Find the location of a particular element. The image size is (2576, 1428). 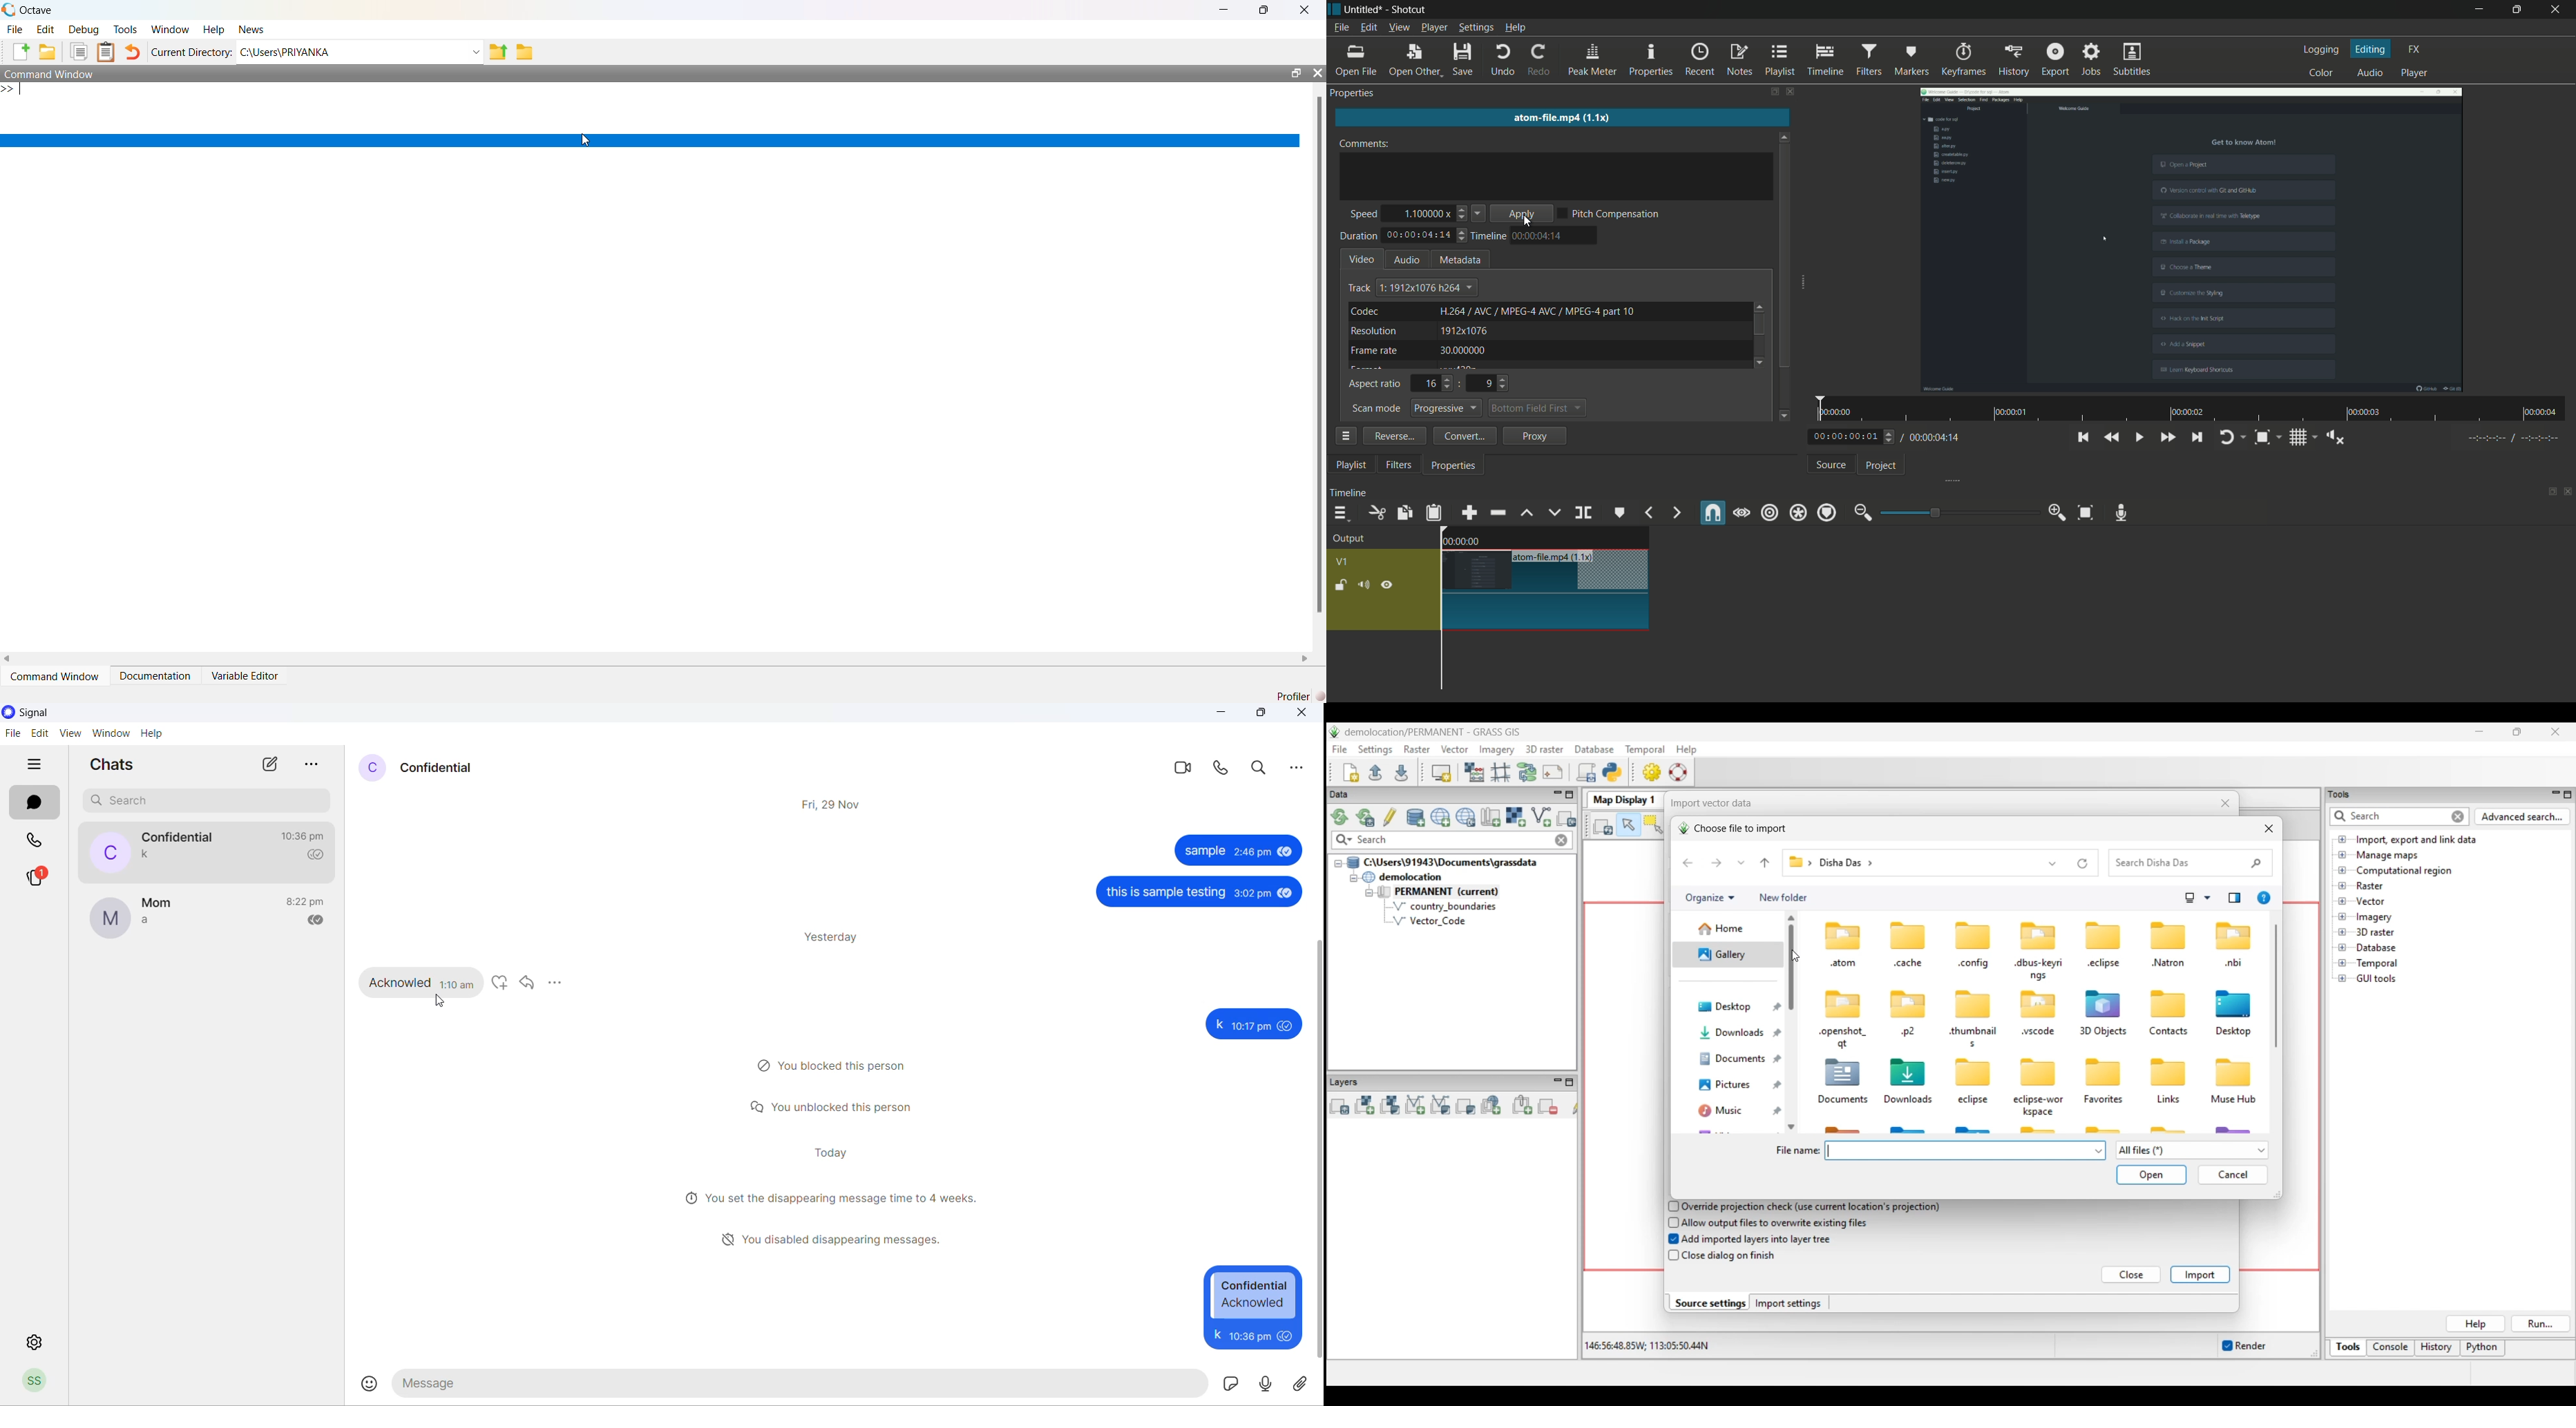

undo is located at coordinates (1501, 61).